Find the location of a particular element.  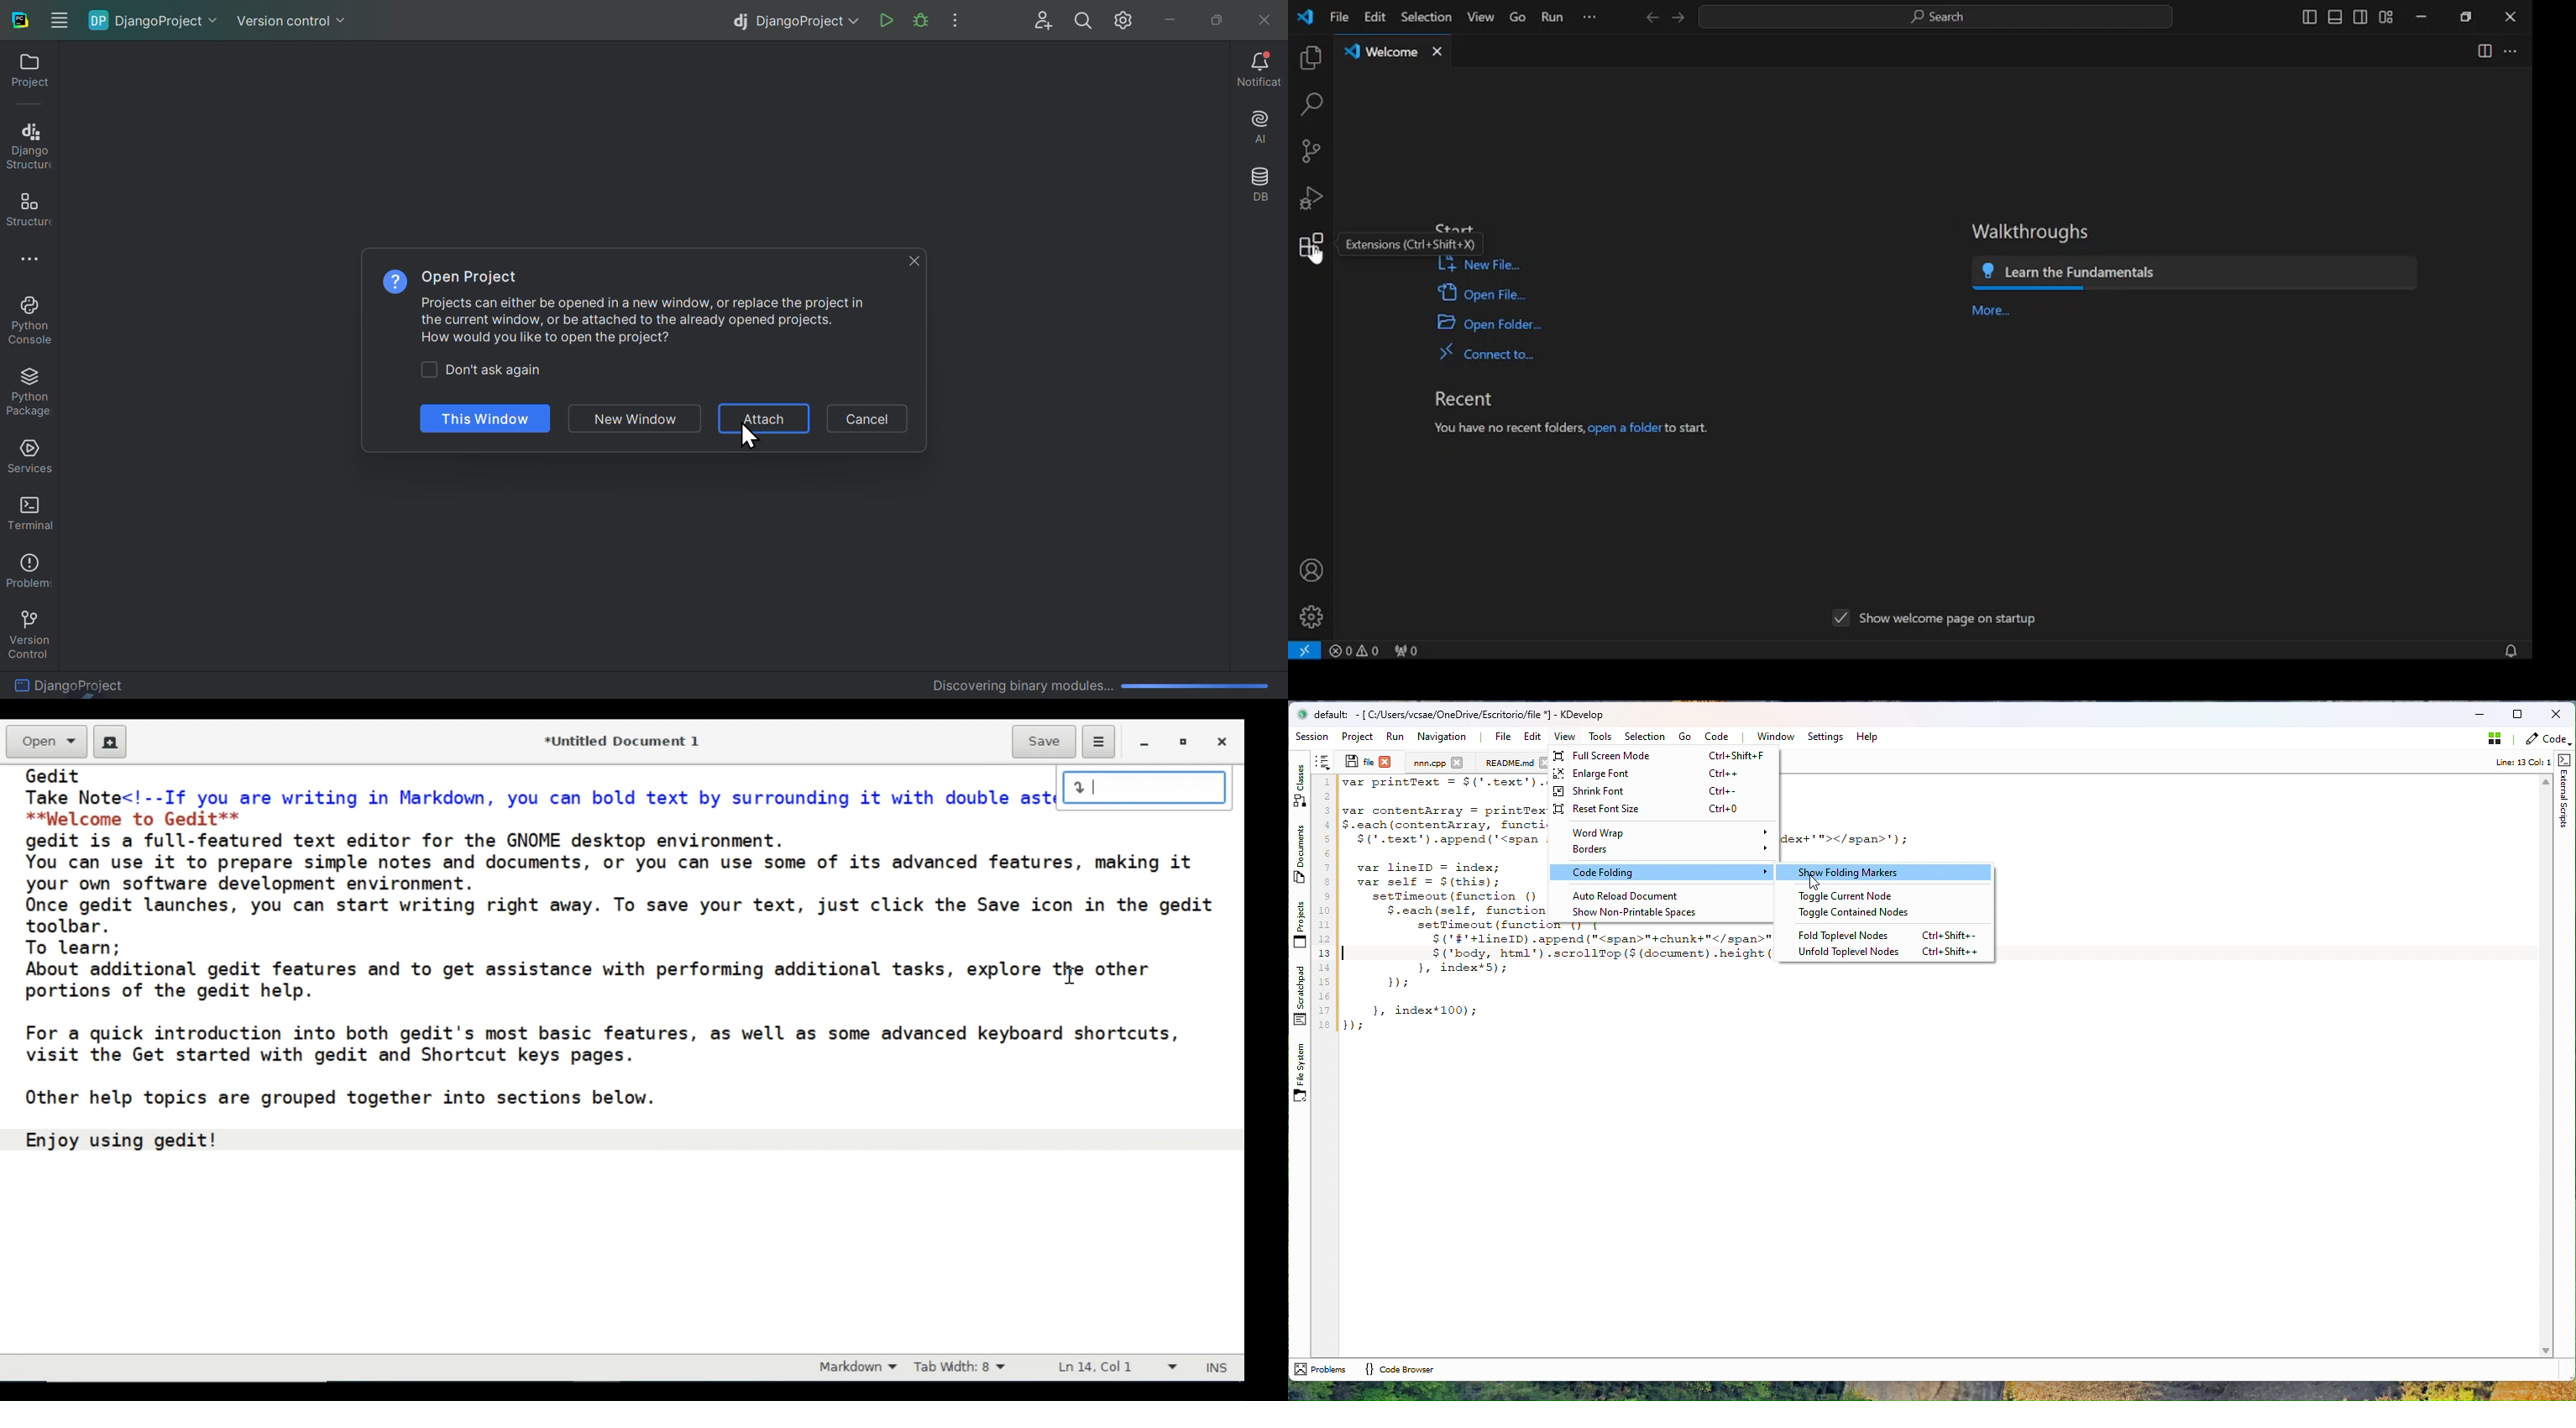

restore down is located at coordinates (2467, 18).